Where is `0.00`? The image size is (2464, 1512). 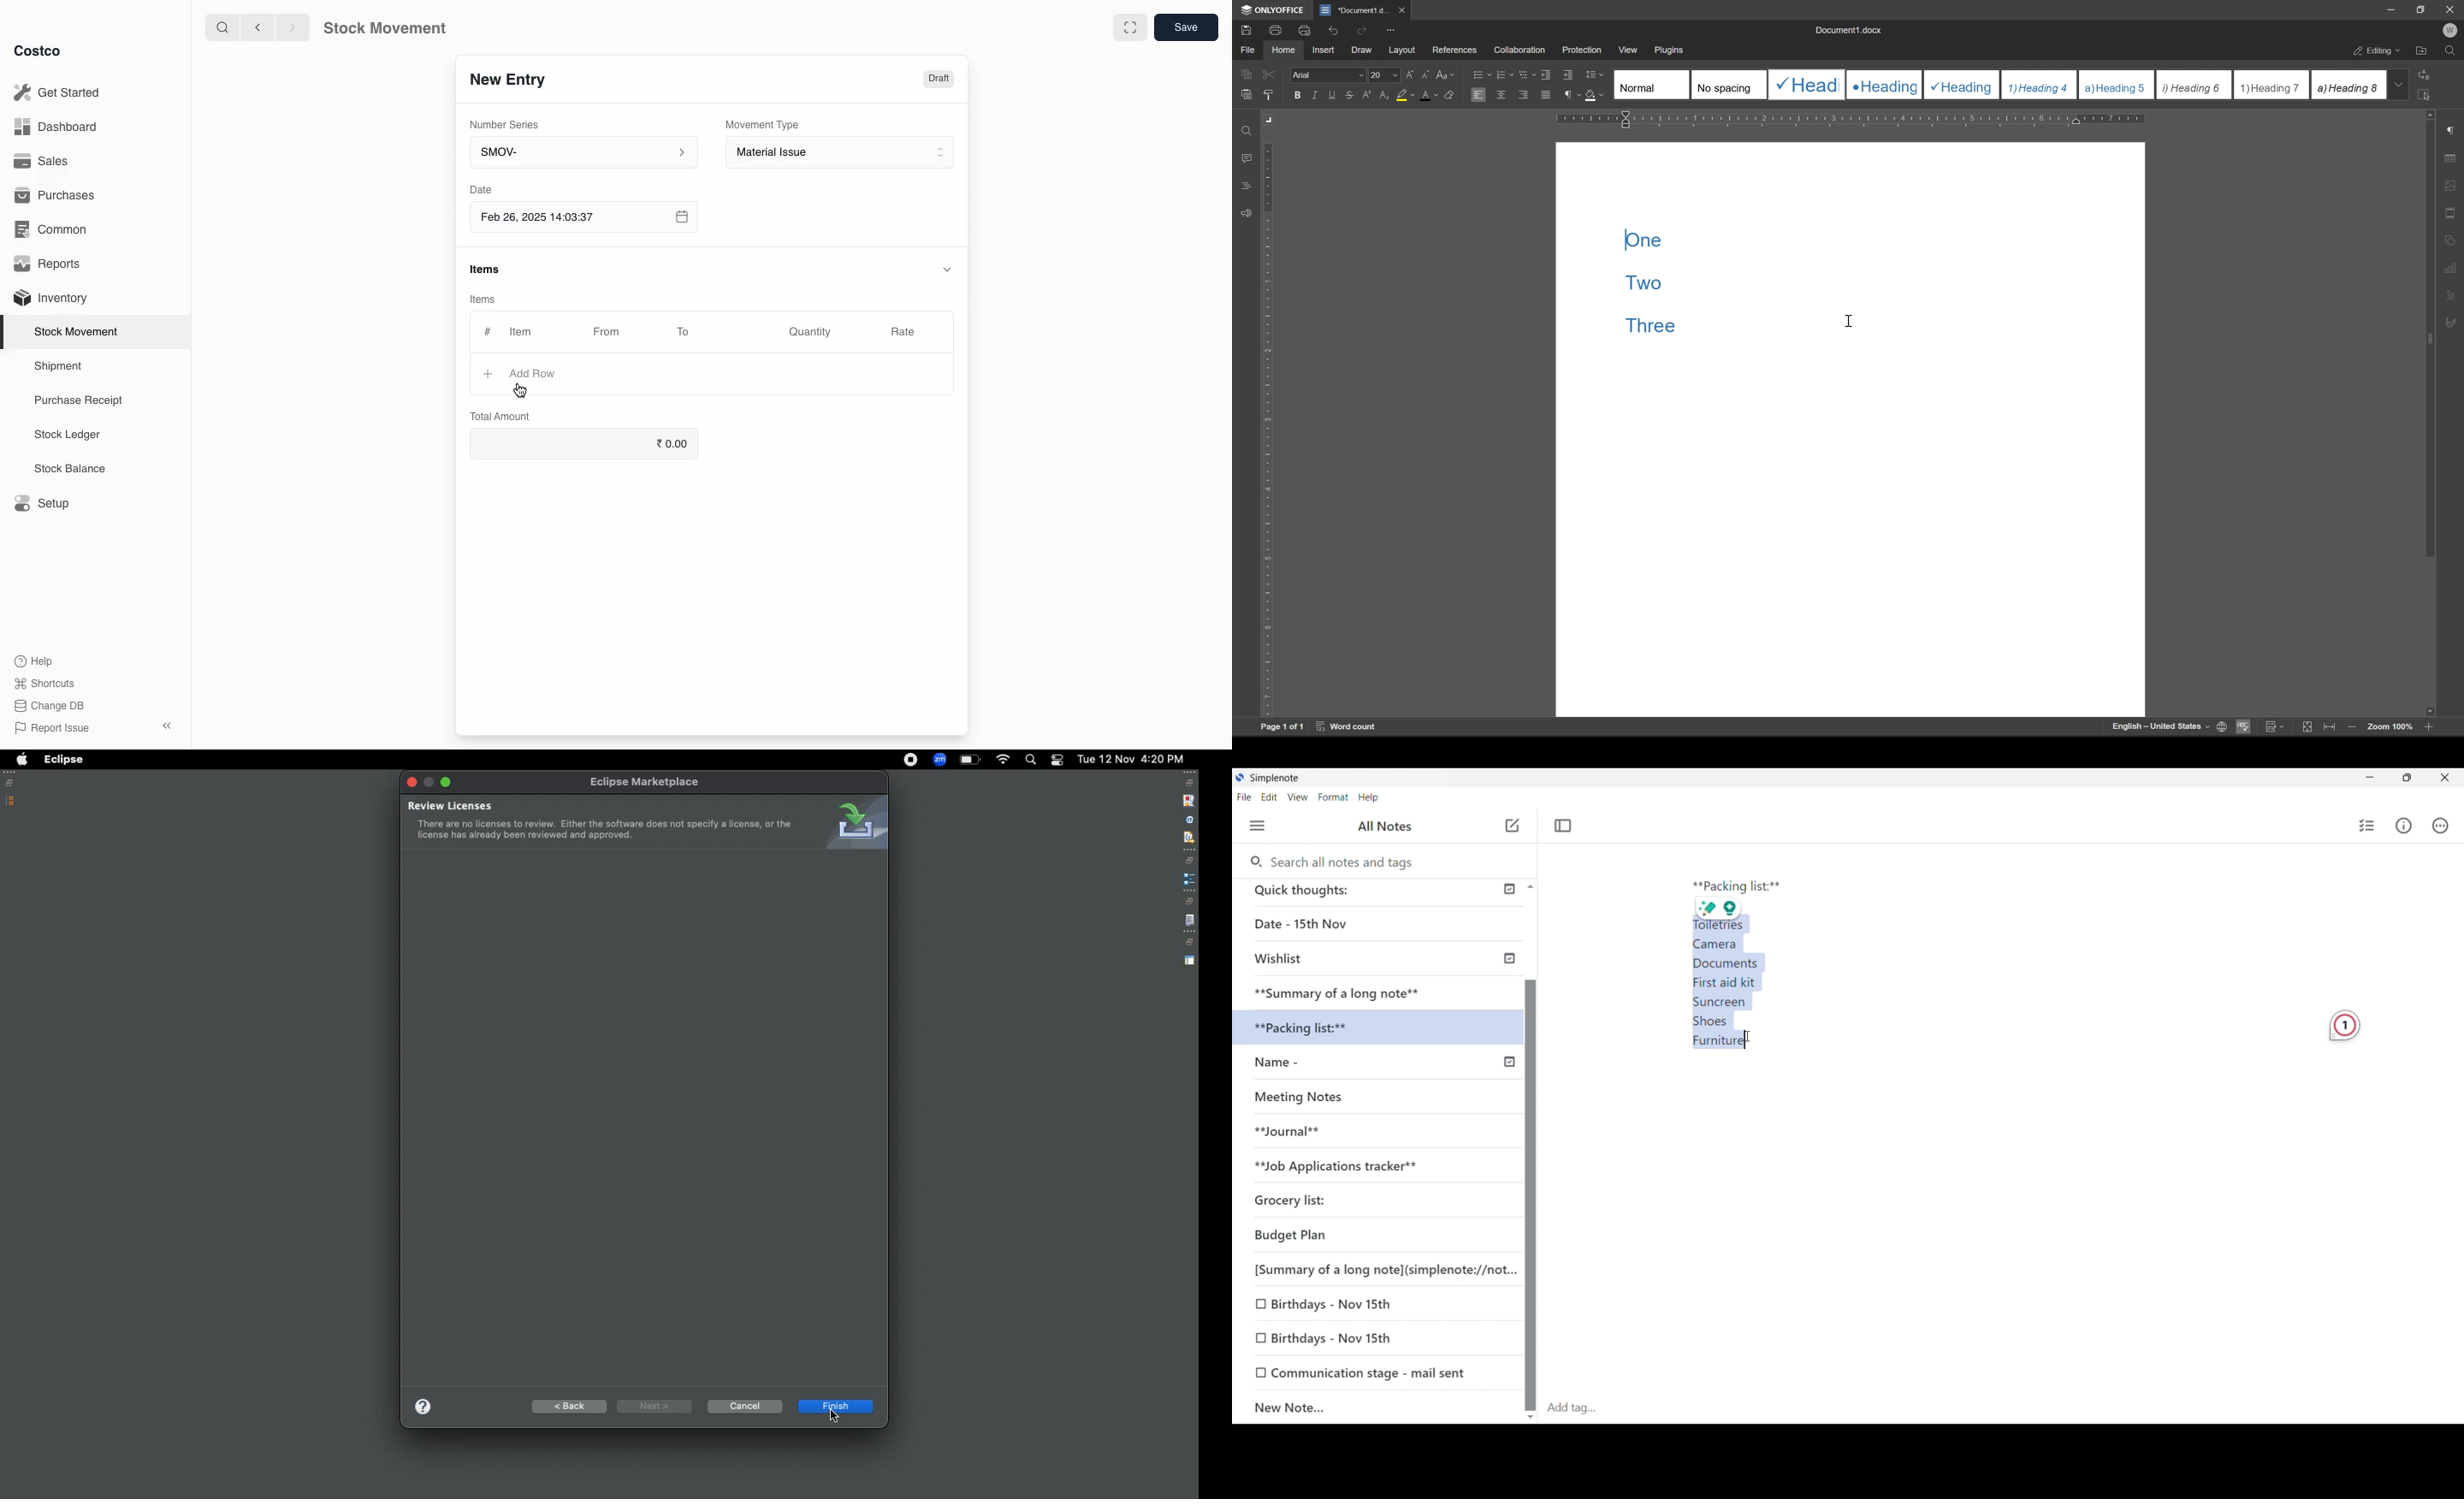 0.00 is located at coordinates (584, 440).